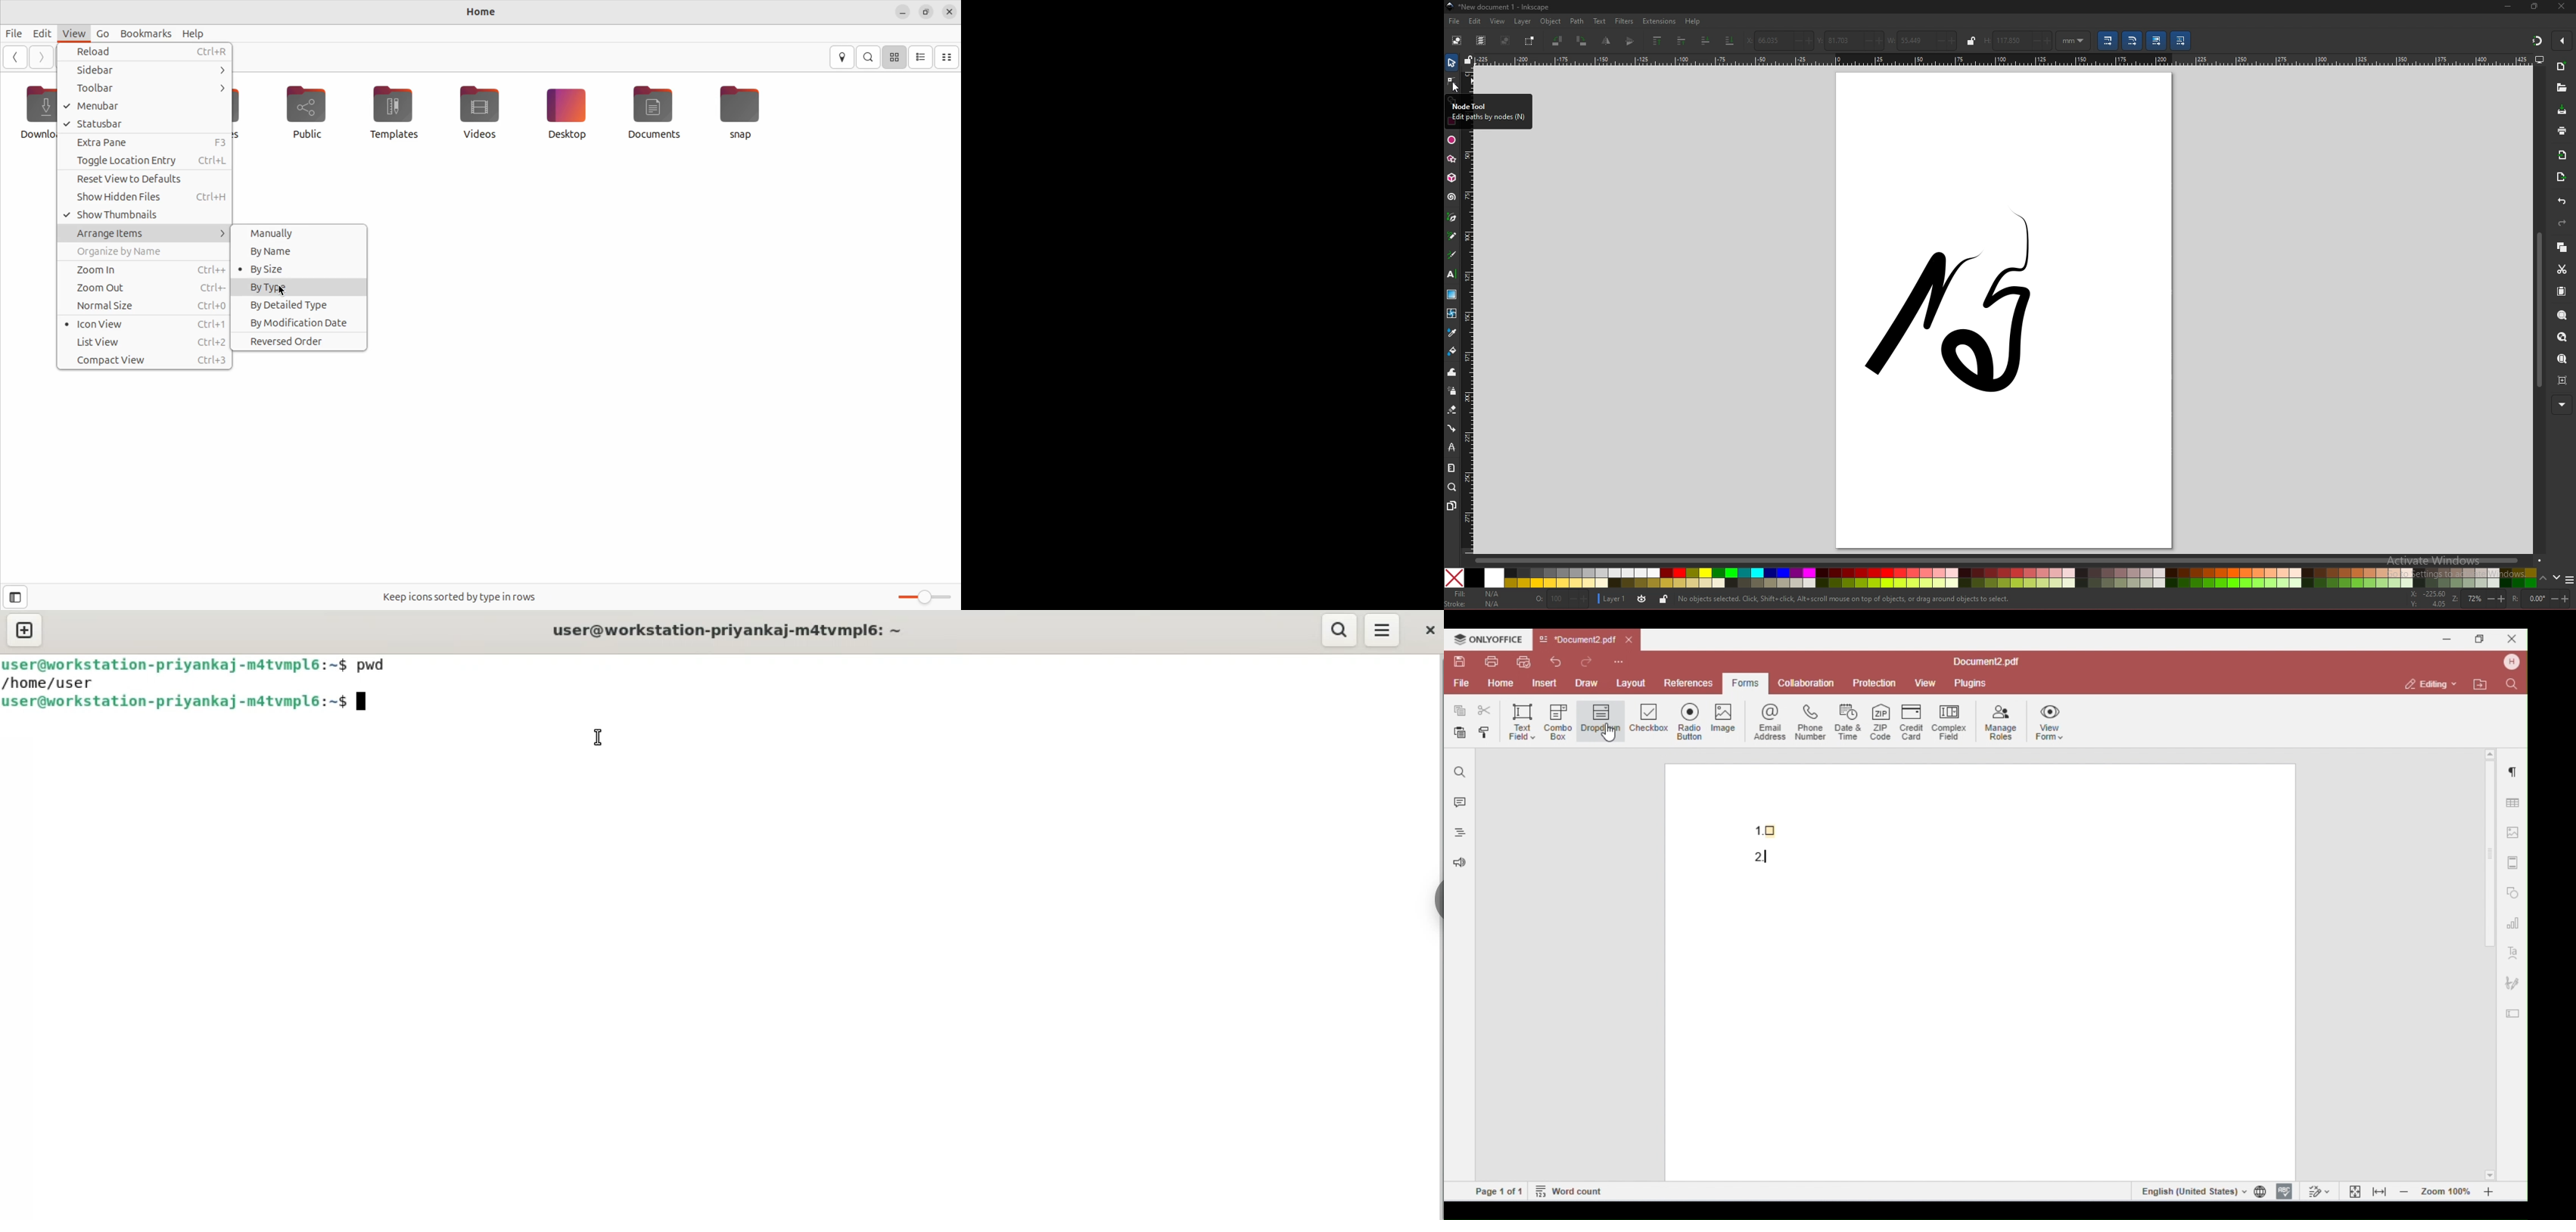 The width and height of the screenshot is (2576, 1232). I want to click on spray, so click(1452, 391).